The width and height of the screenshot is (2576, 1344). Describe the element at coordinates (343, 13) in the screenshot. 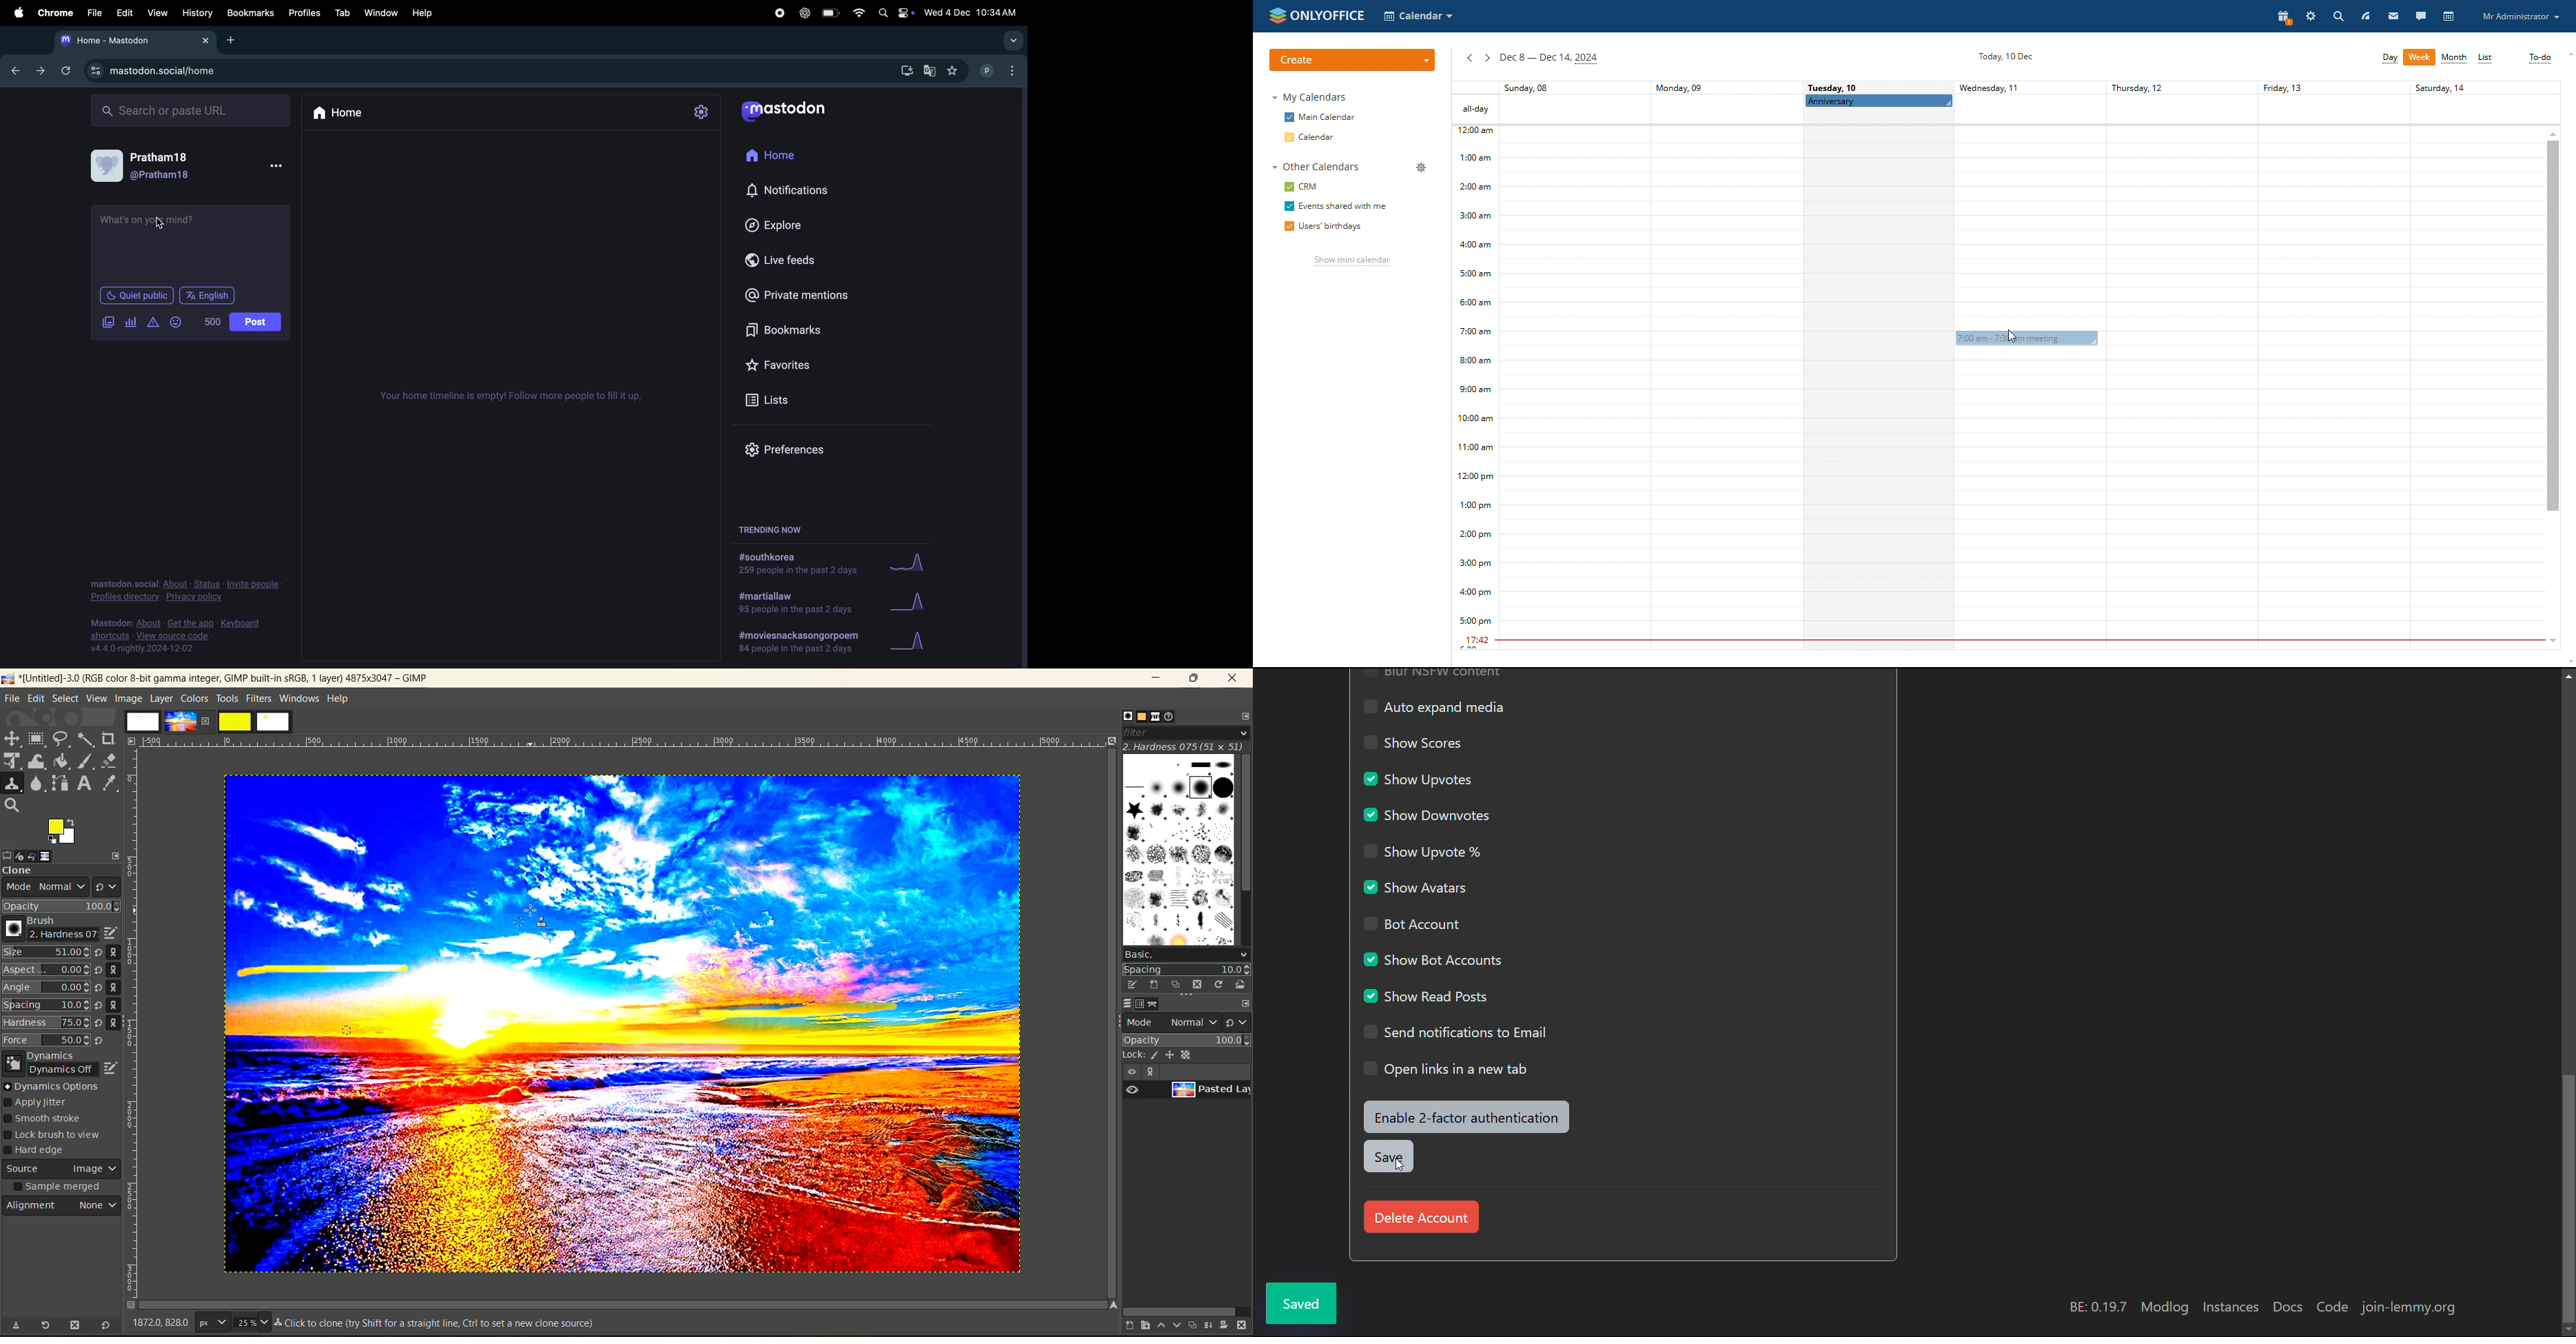

I see `tab` at that location.